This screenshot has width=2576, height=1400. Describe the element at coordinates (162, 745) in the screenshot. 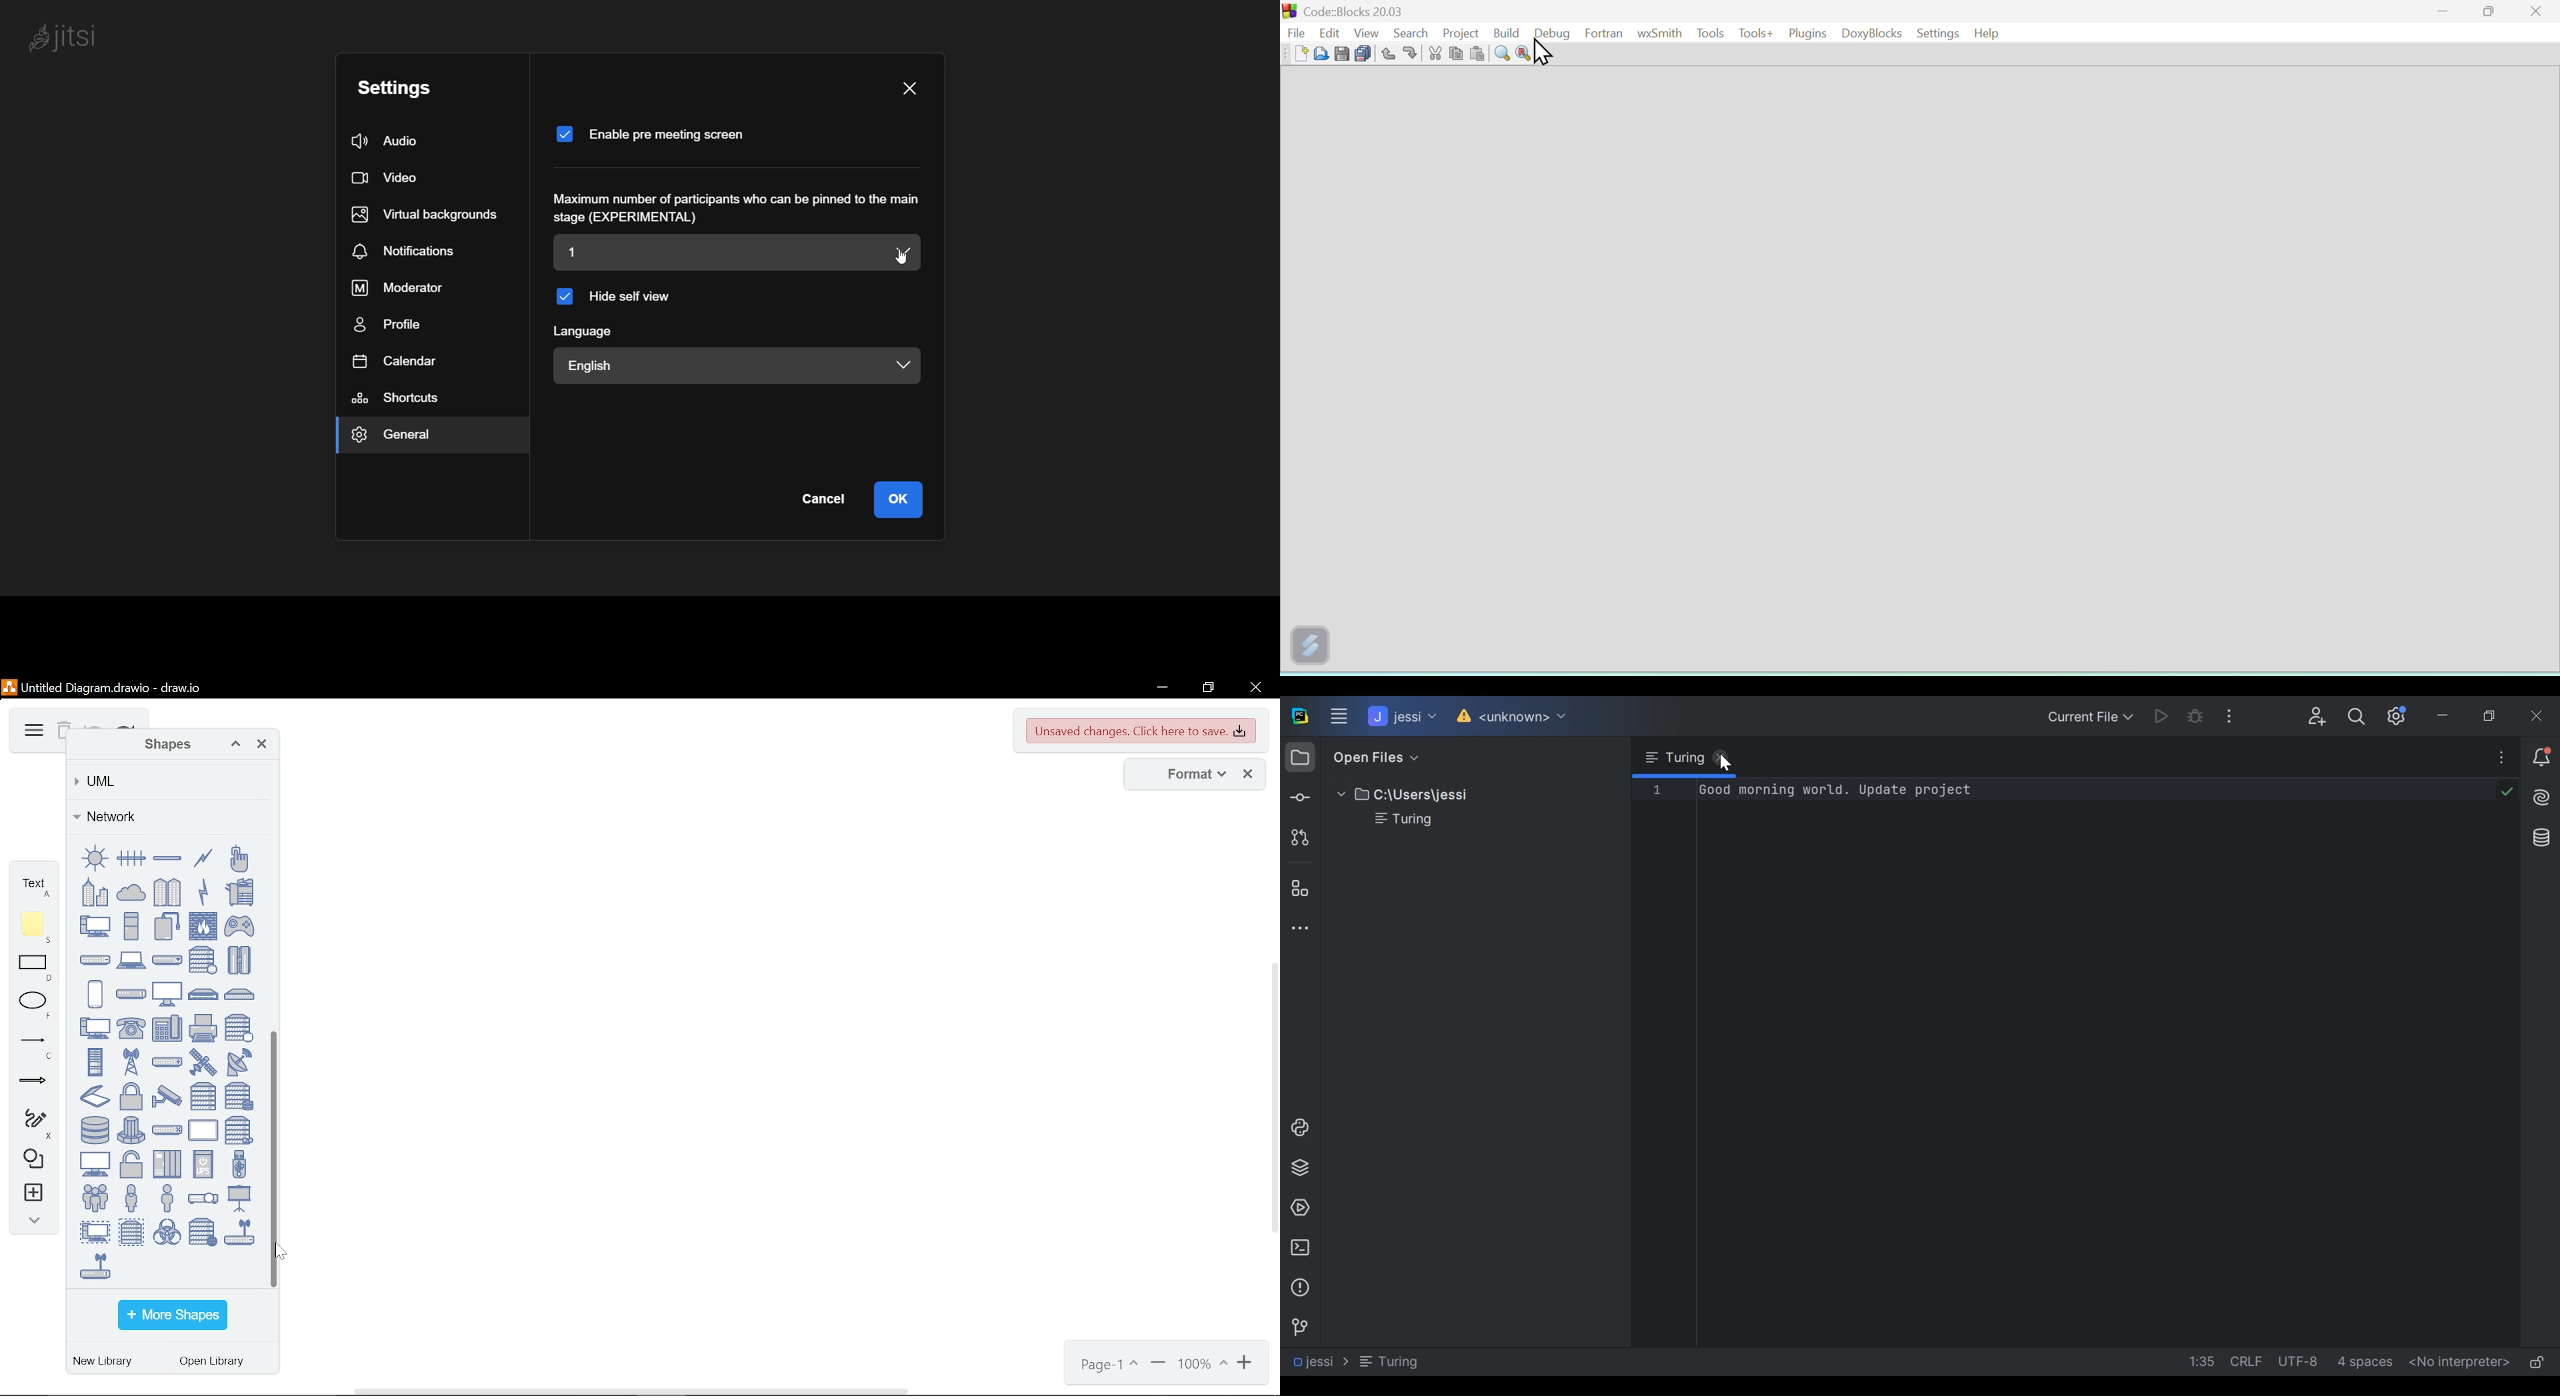

I see `shapes` at that location.